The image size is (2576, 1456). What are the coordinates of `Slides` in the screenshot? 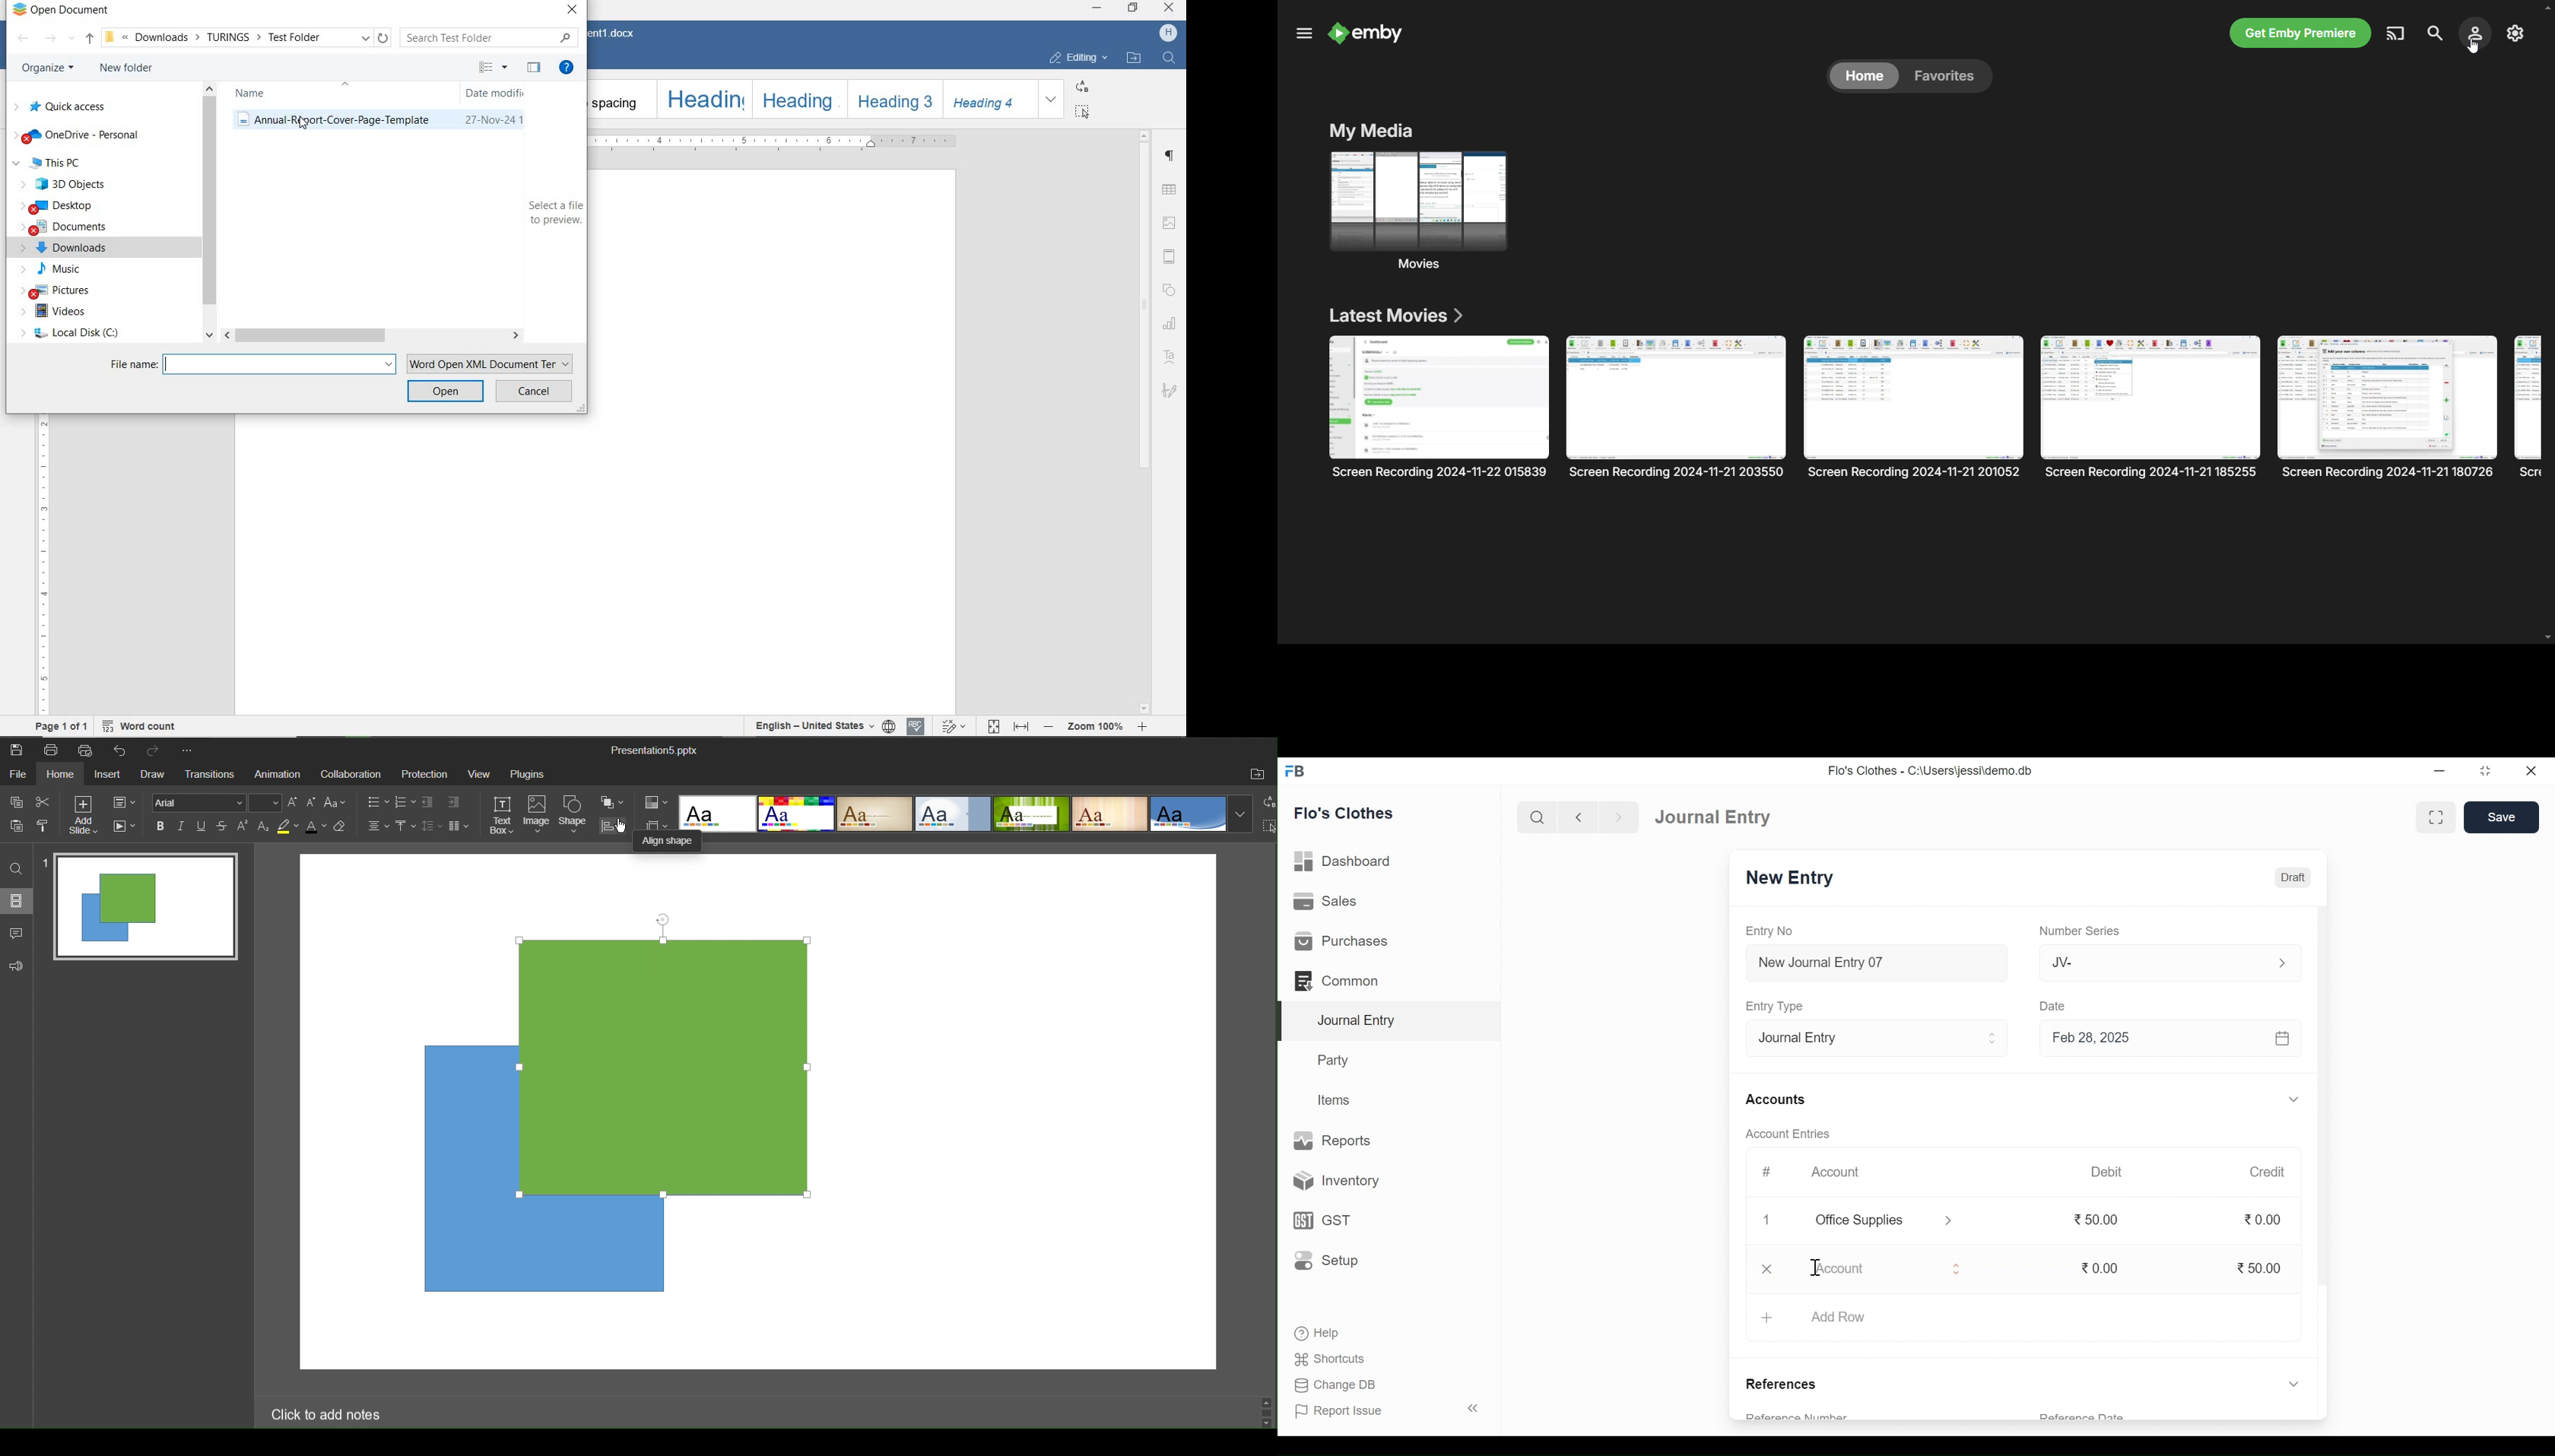 It's located at (18, 902).